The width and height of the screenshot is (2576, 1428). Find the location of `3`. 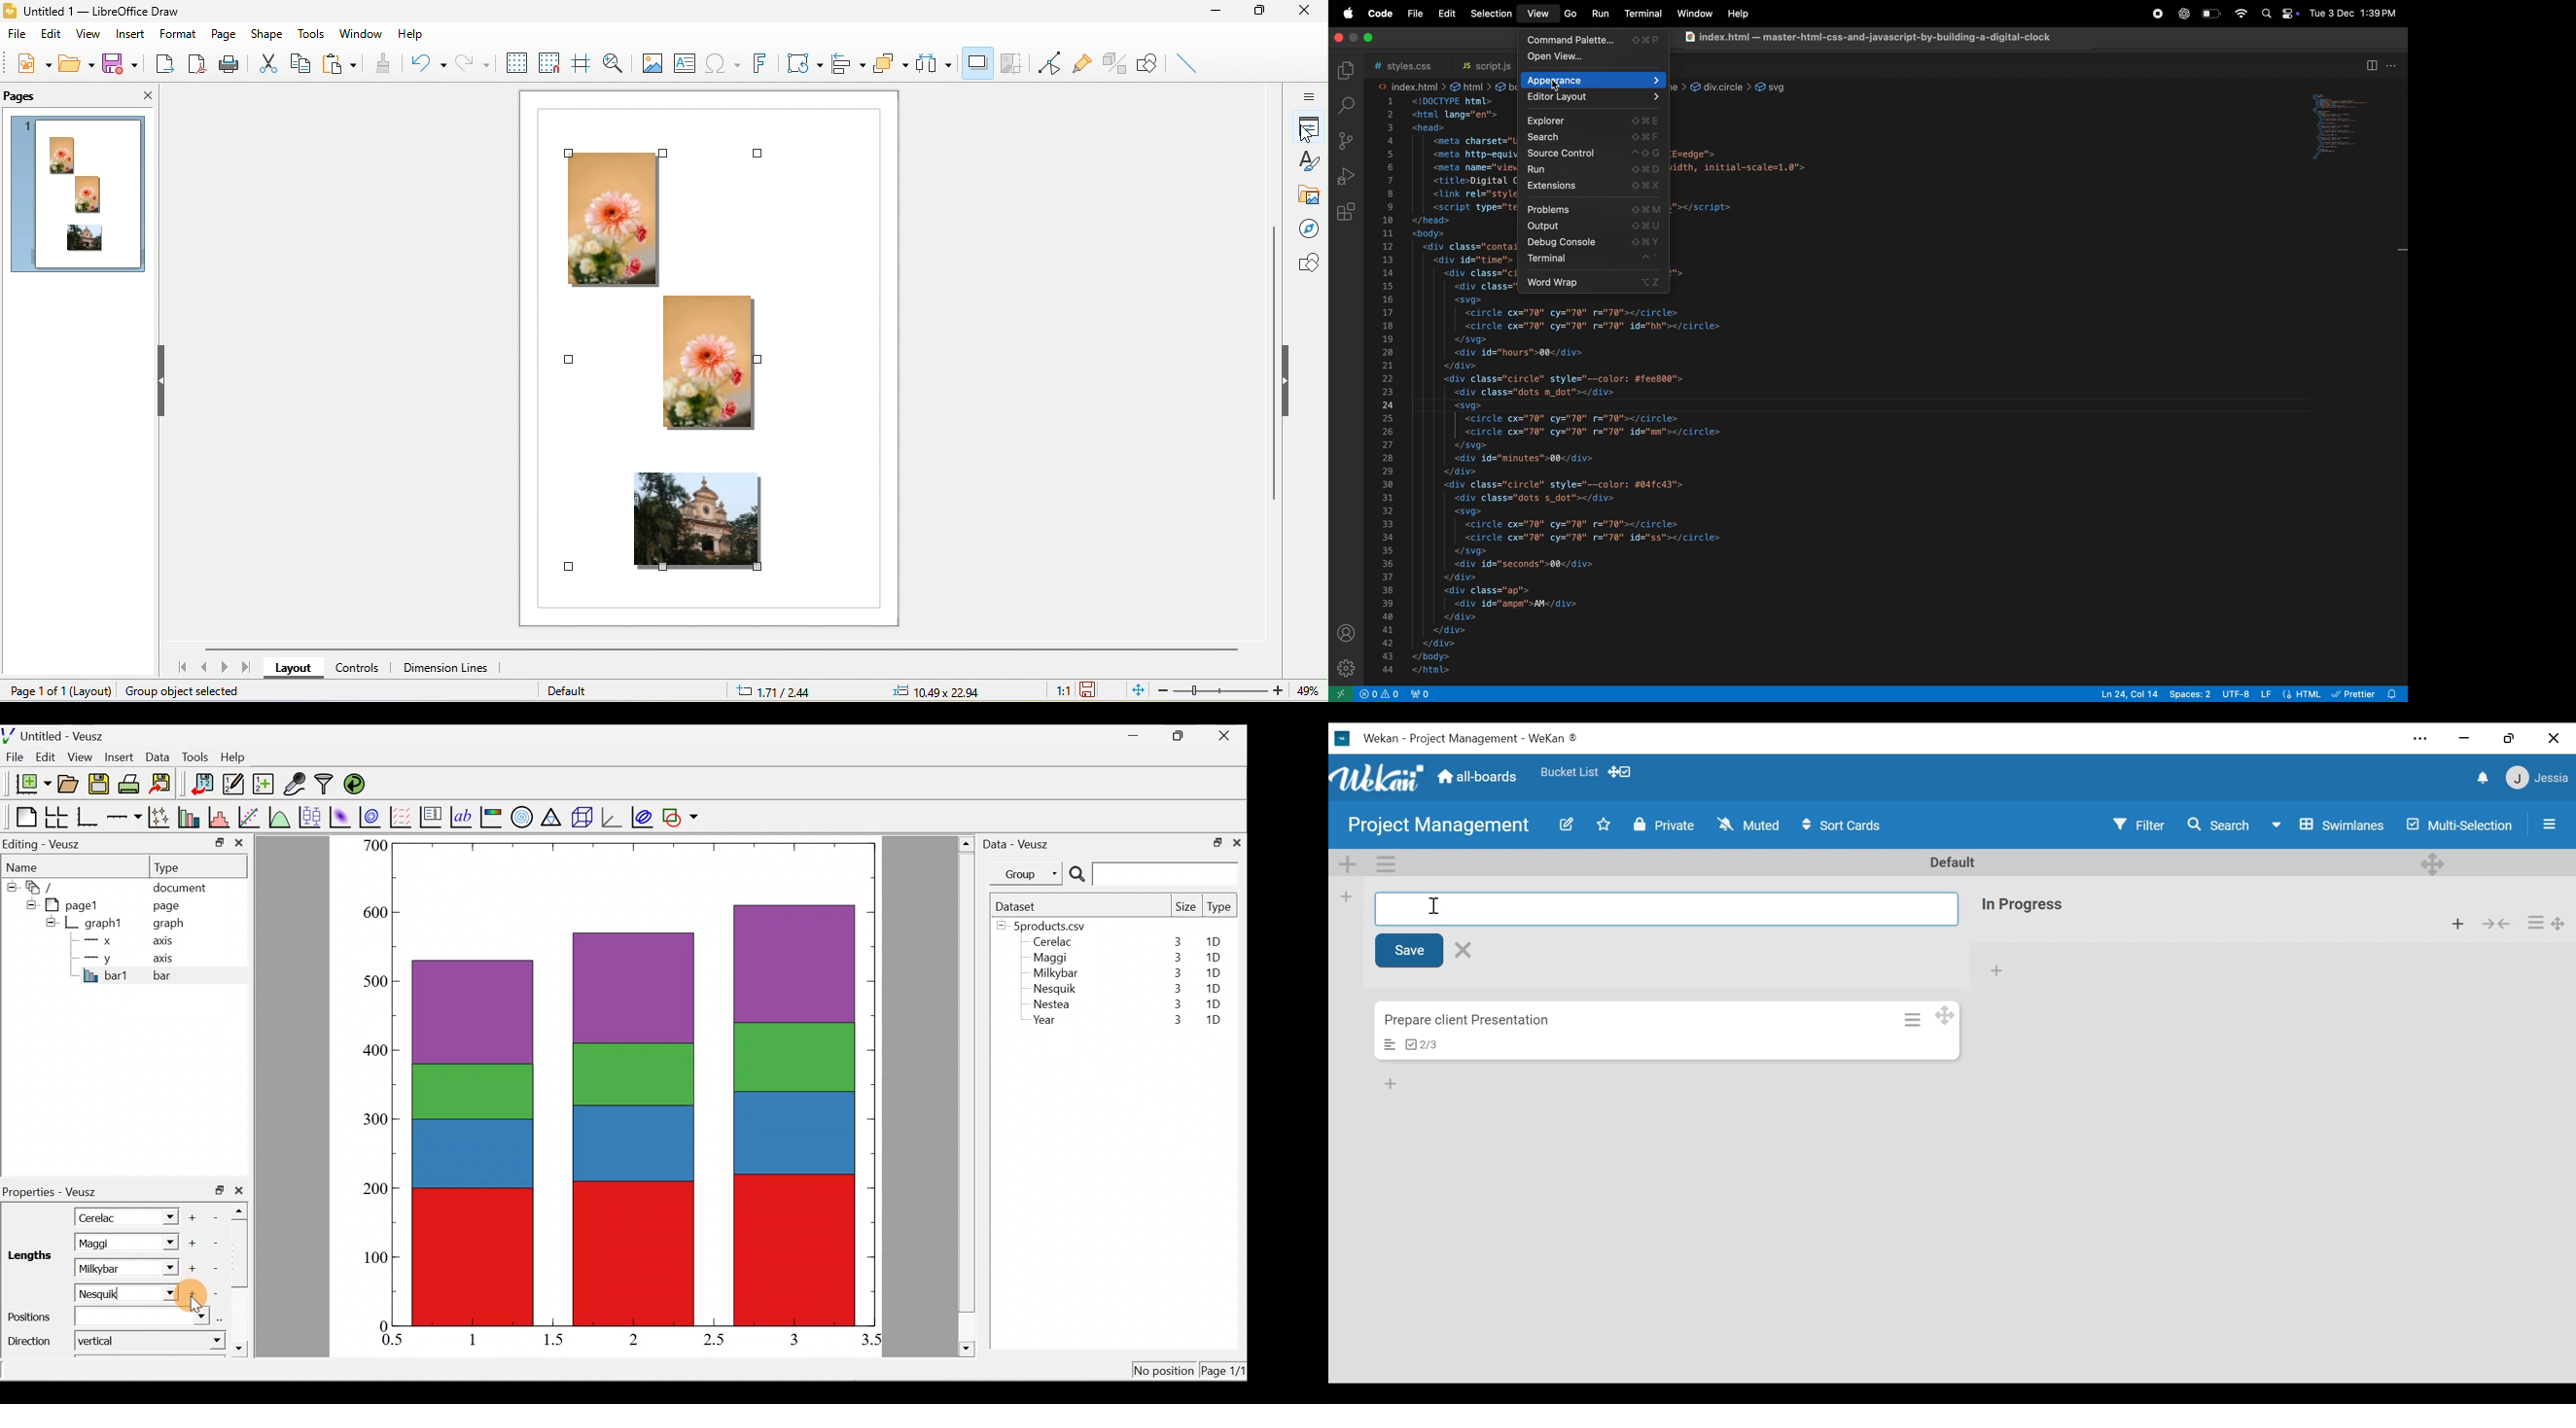

3 is located at coordinates (1177, 941).